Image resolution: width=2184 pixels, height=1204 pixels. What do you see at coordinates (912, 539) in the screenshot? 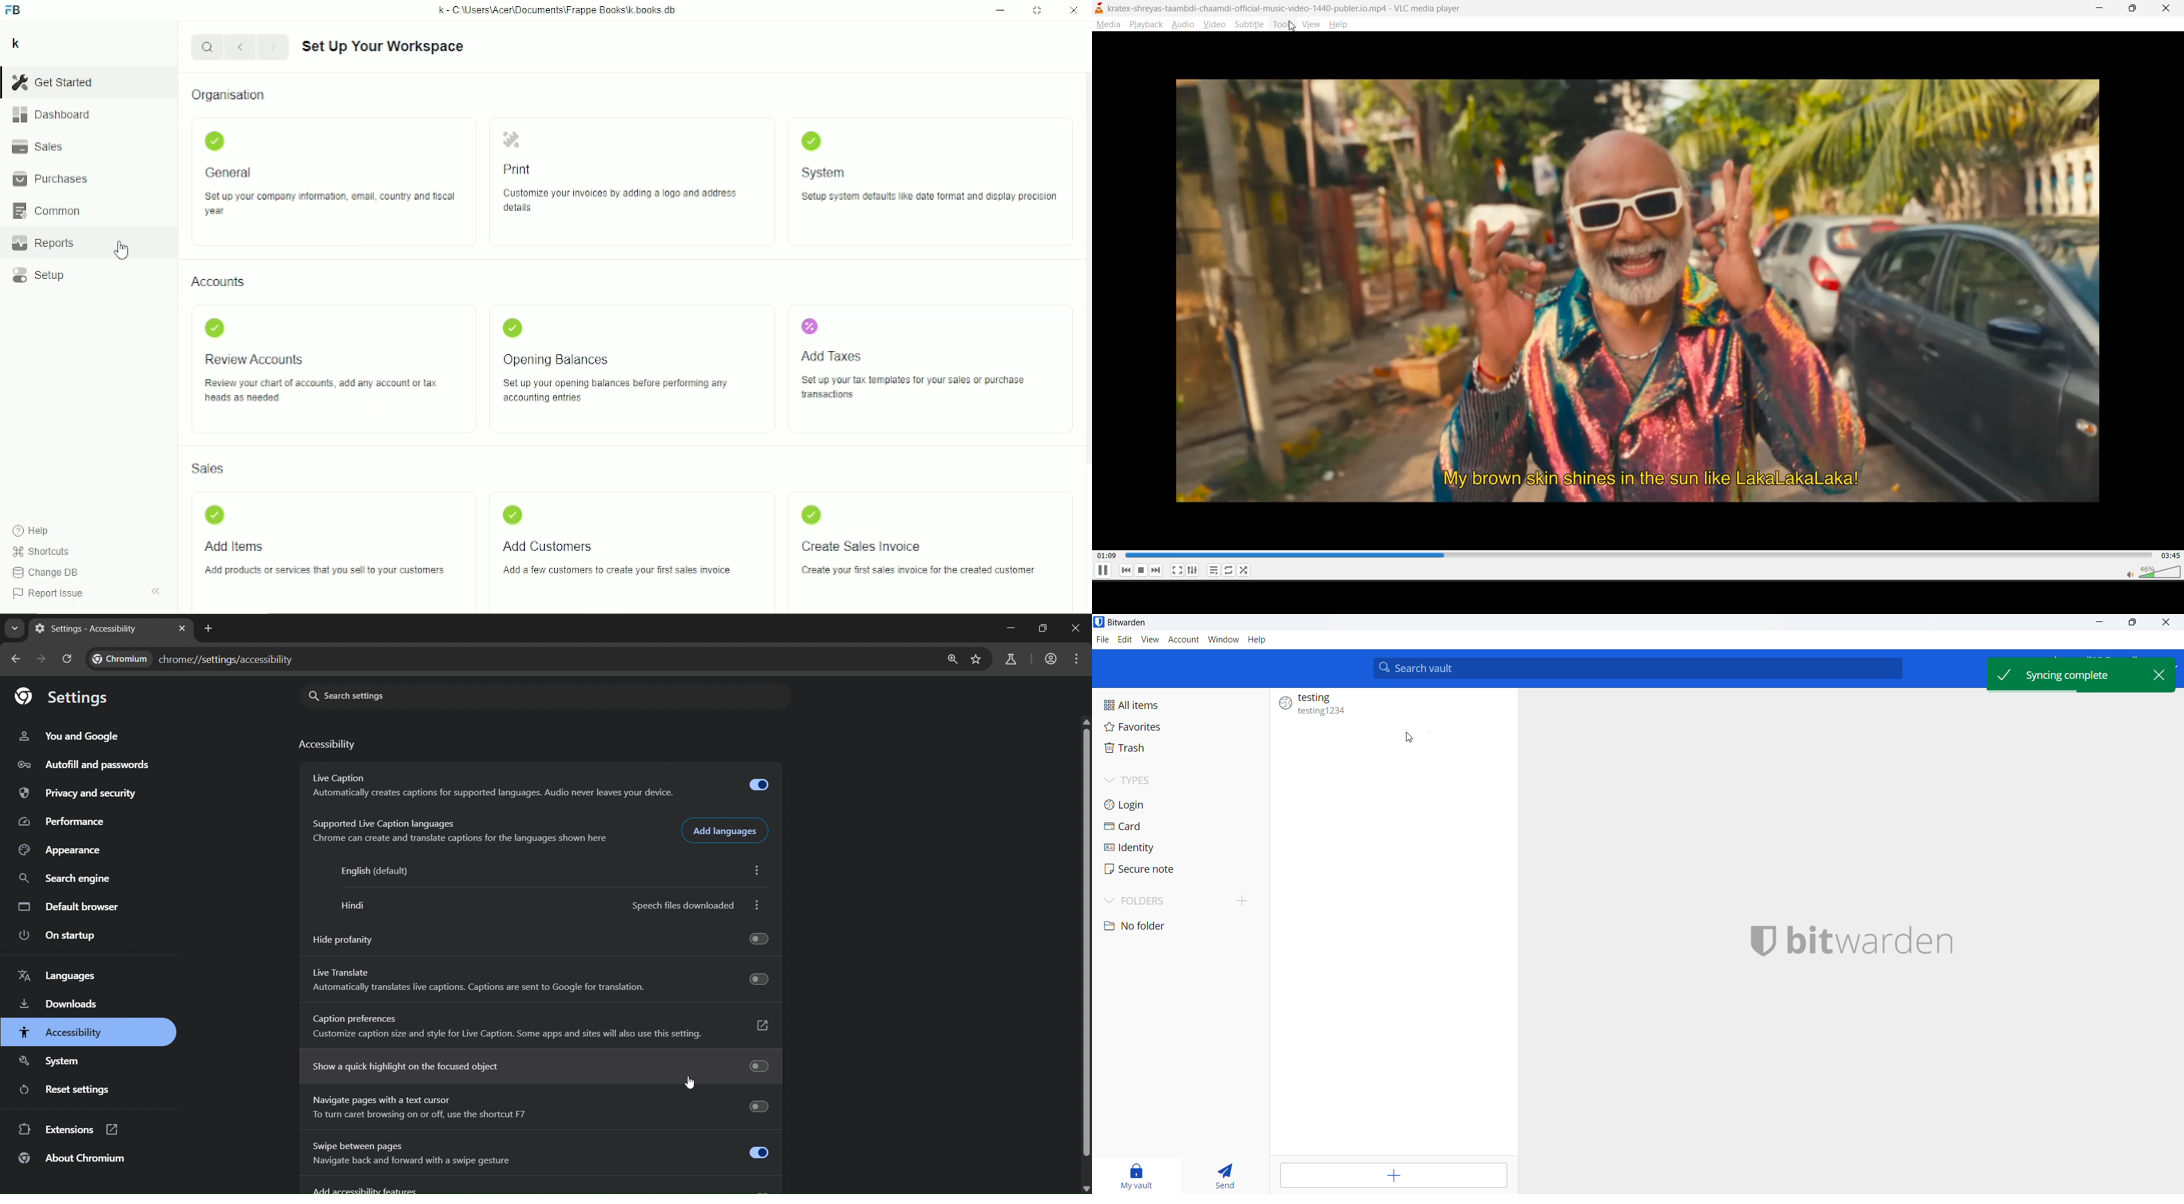
I see `Create sales invoice create your first sales invoice for the created customer.` at bounding box center [912, 539].